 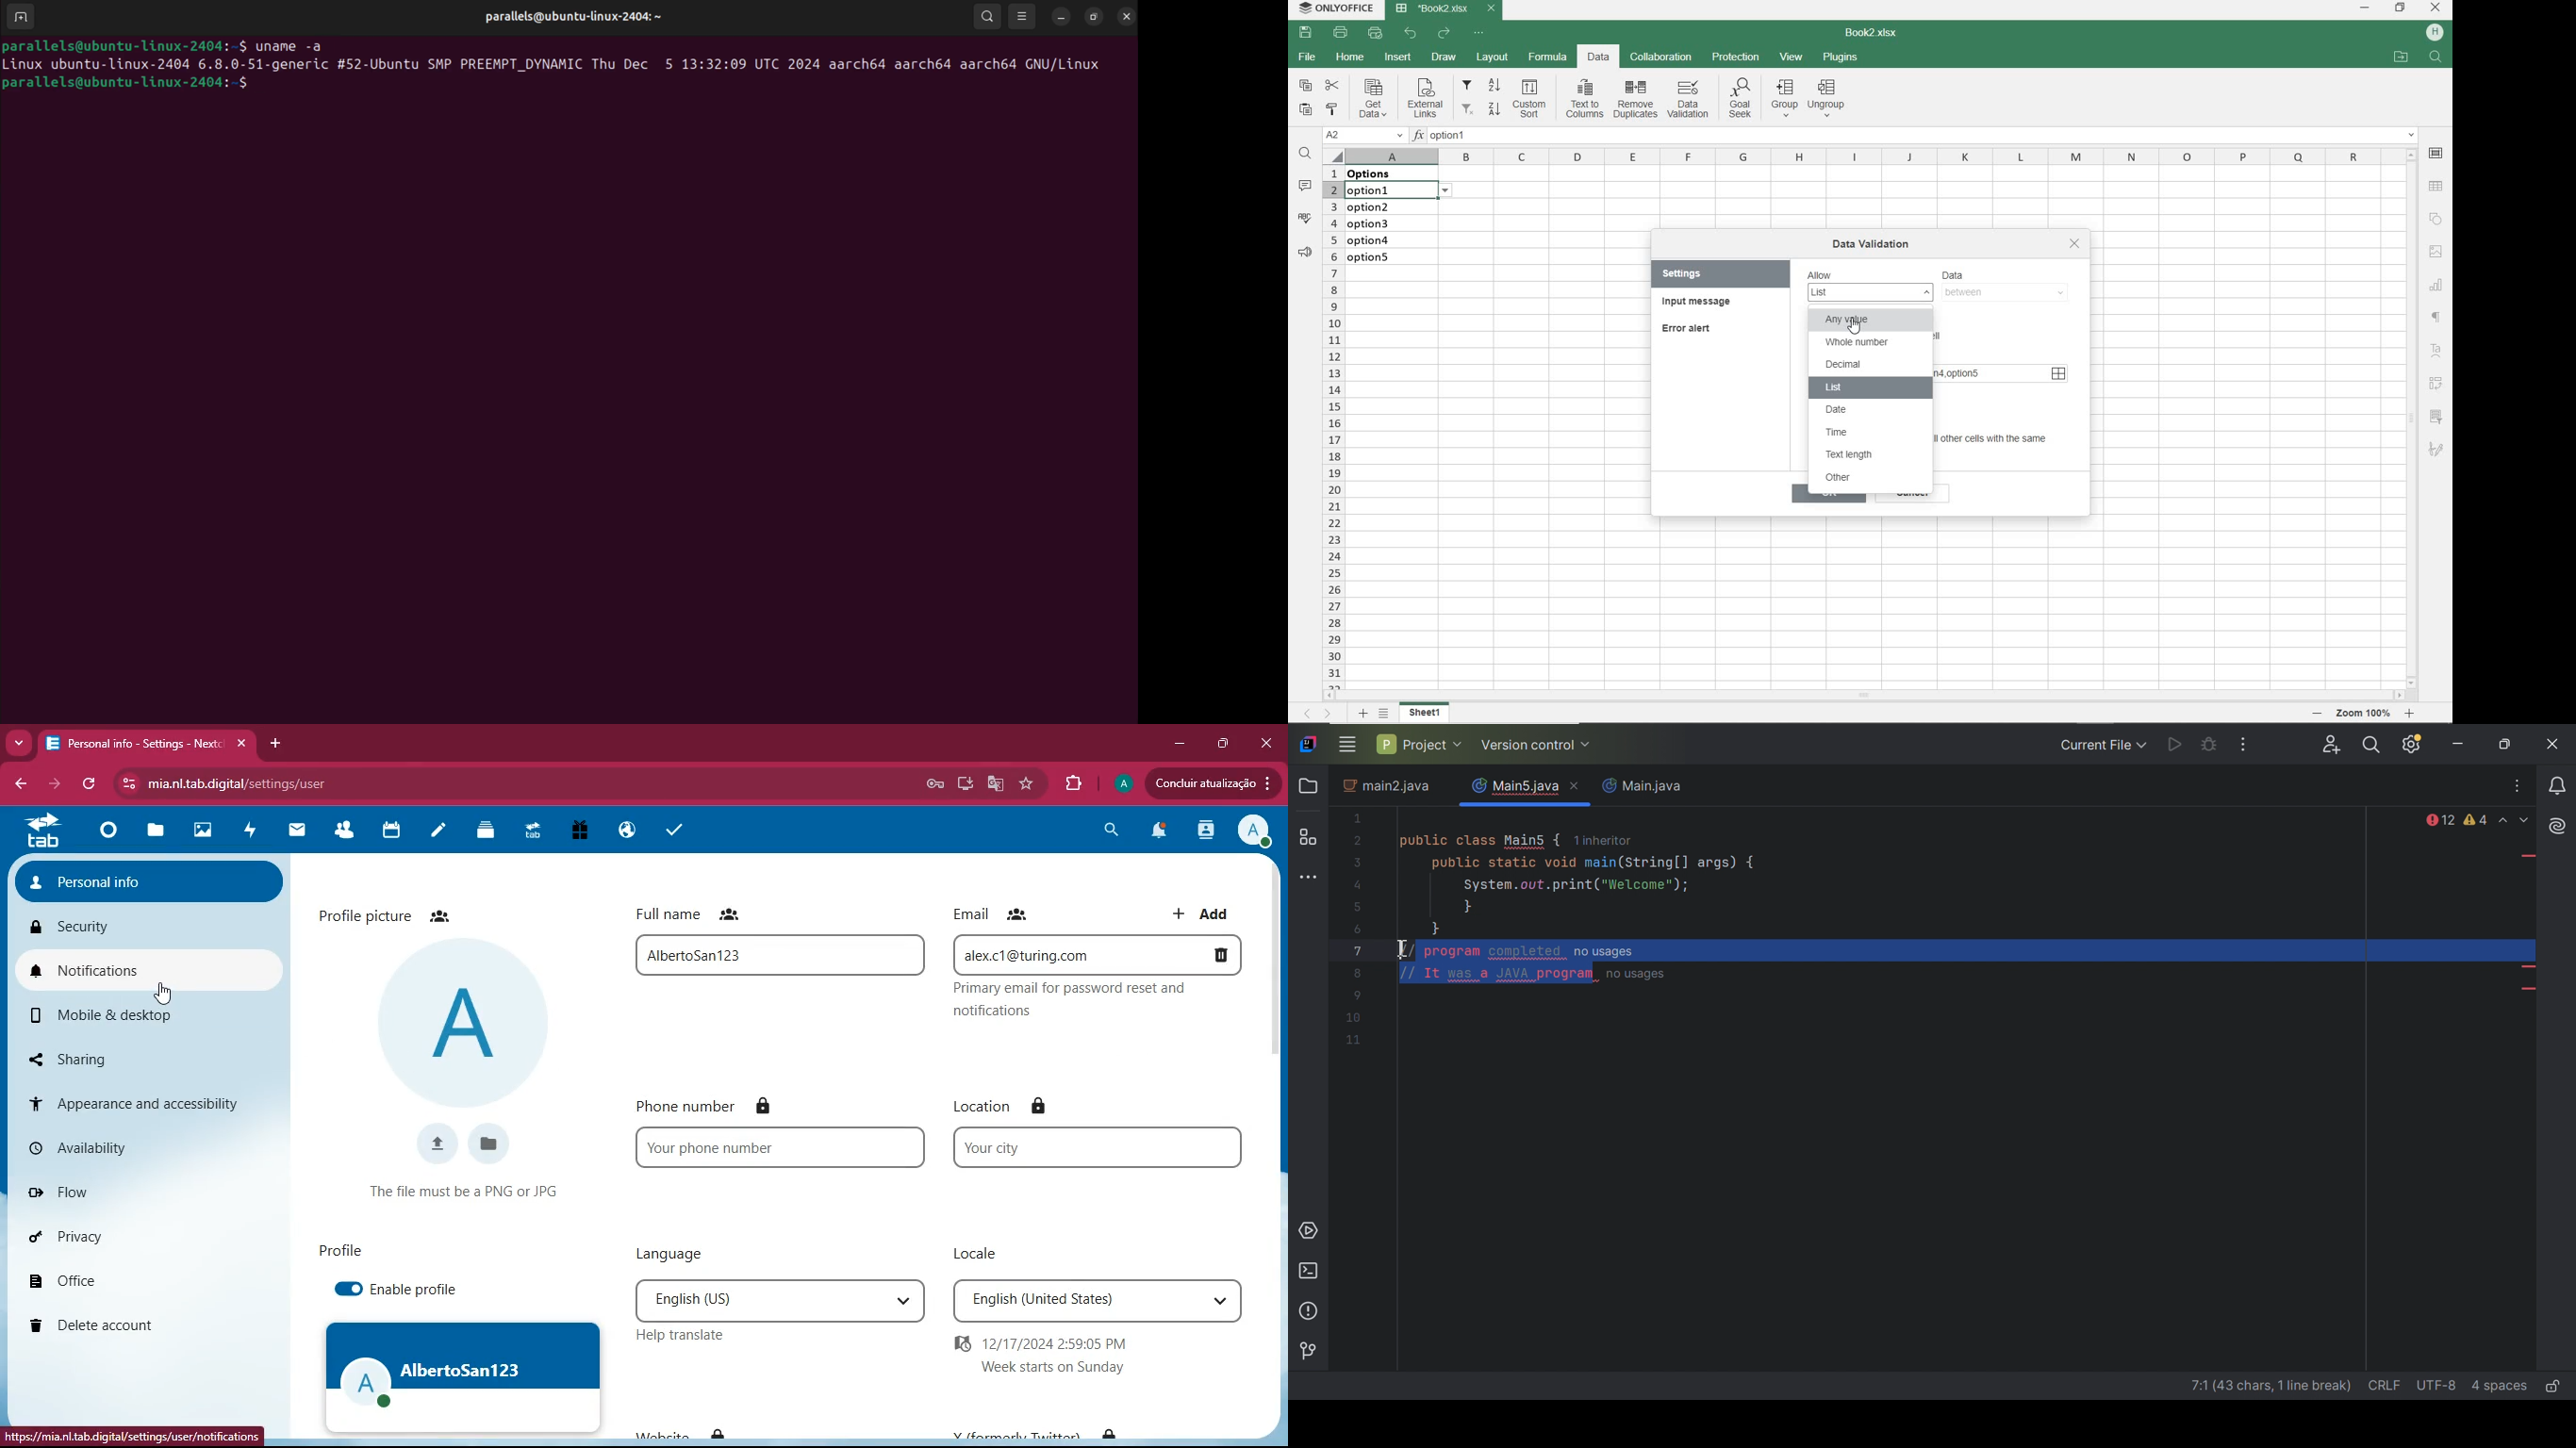 What do you see at coordinates (147, 744) in the screenshot?
I see `Personal info - Settings - Nextc` at bounding box center [147, 744].